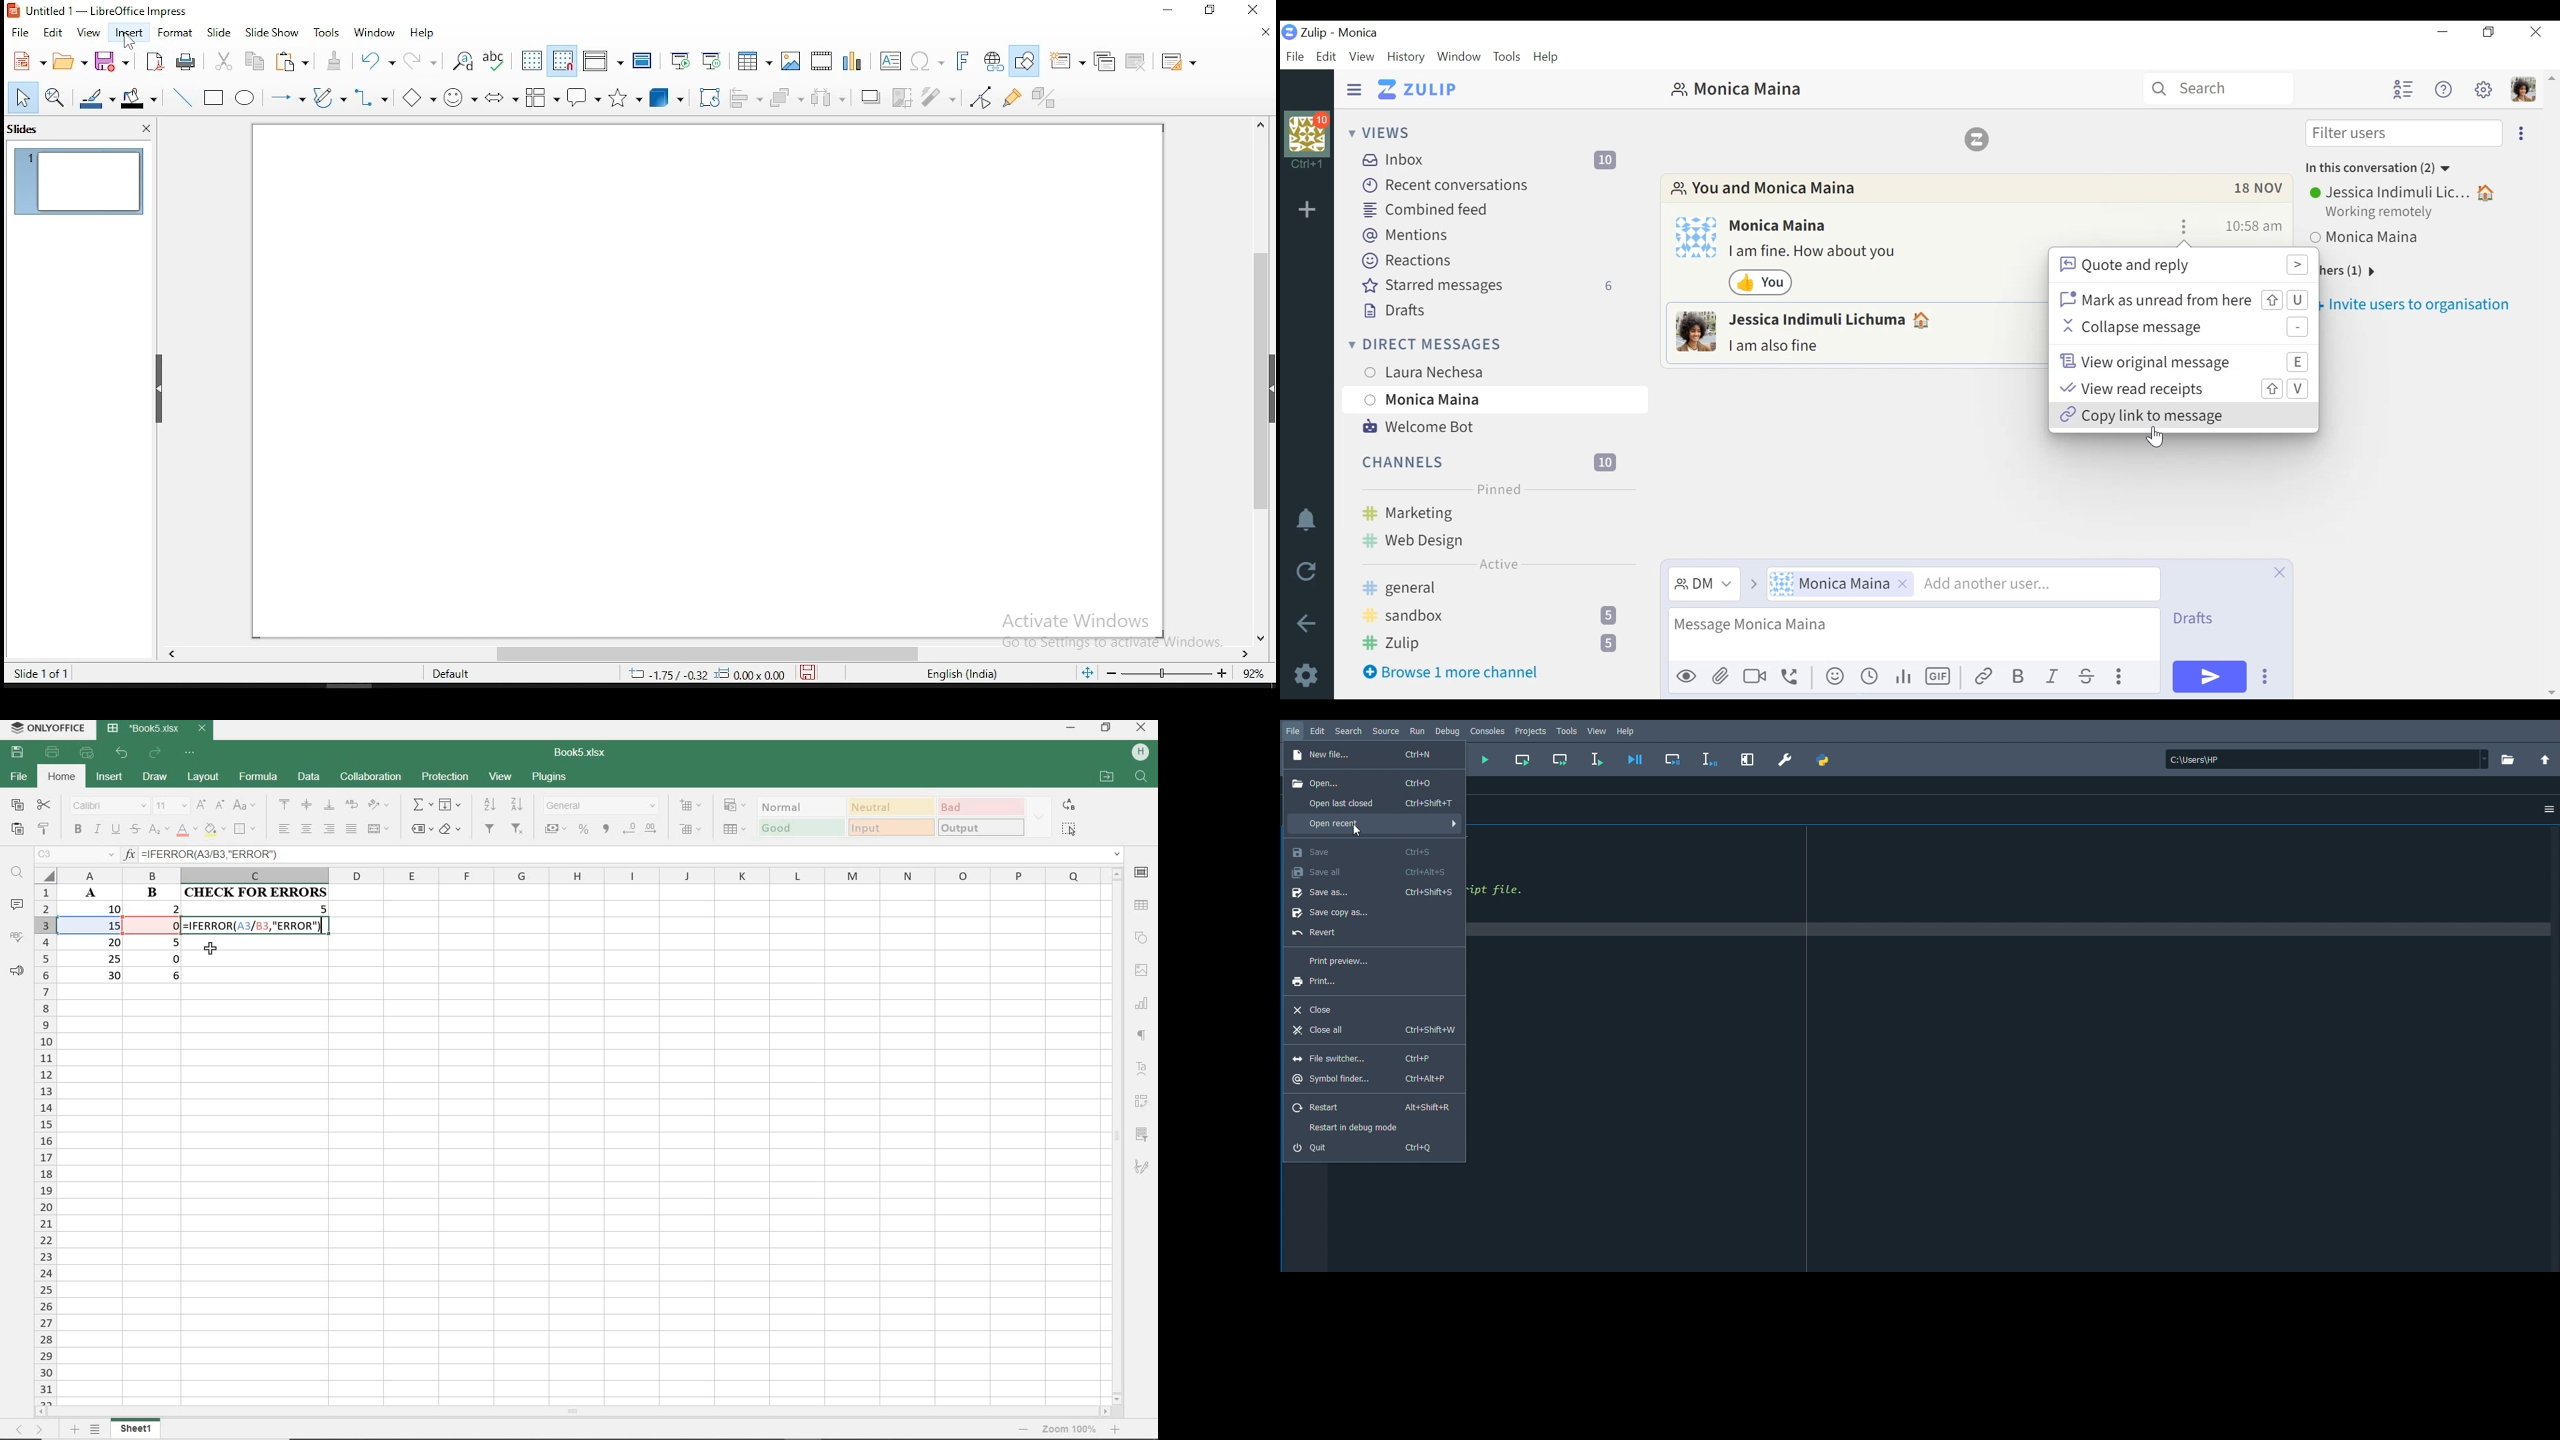 The image size is (2576, 1456). Describe the element at coordinates (186, 831) in the screenshot. I see `FONT COLOR` at that location.